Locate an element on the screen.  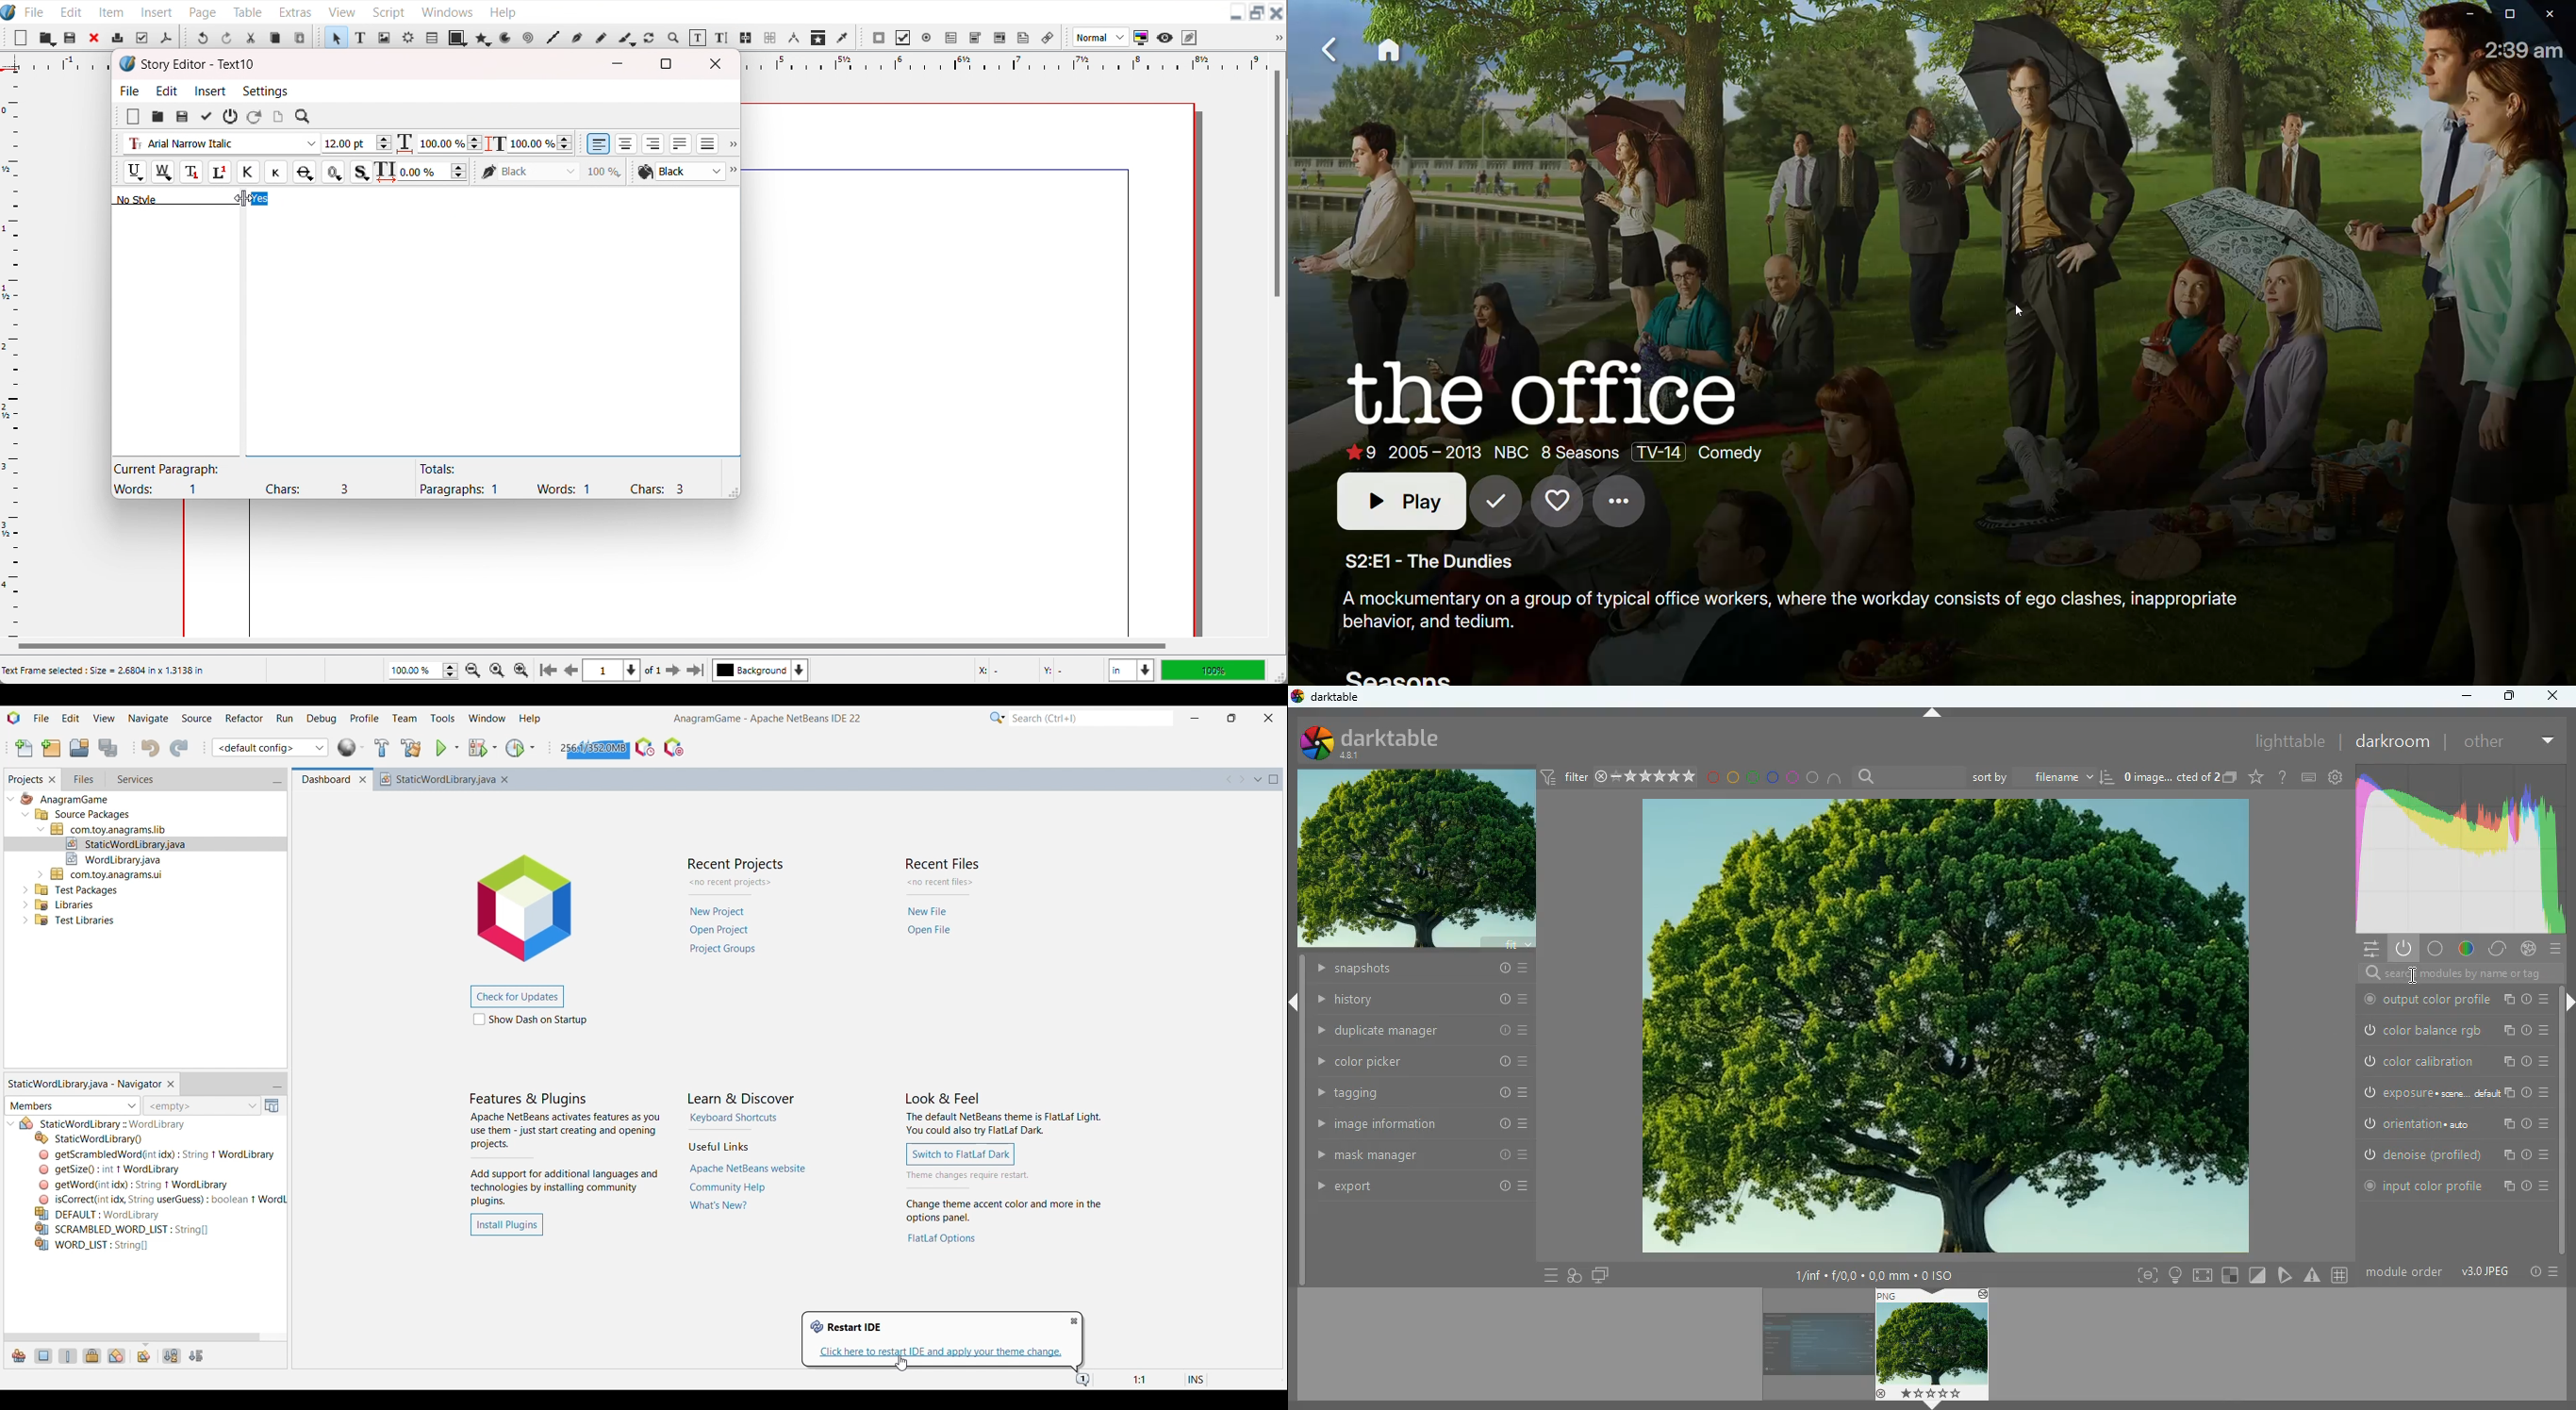
Bezier curve is located at coordinates (576, 38).